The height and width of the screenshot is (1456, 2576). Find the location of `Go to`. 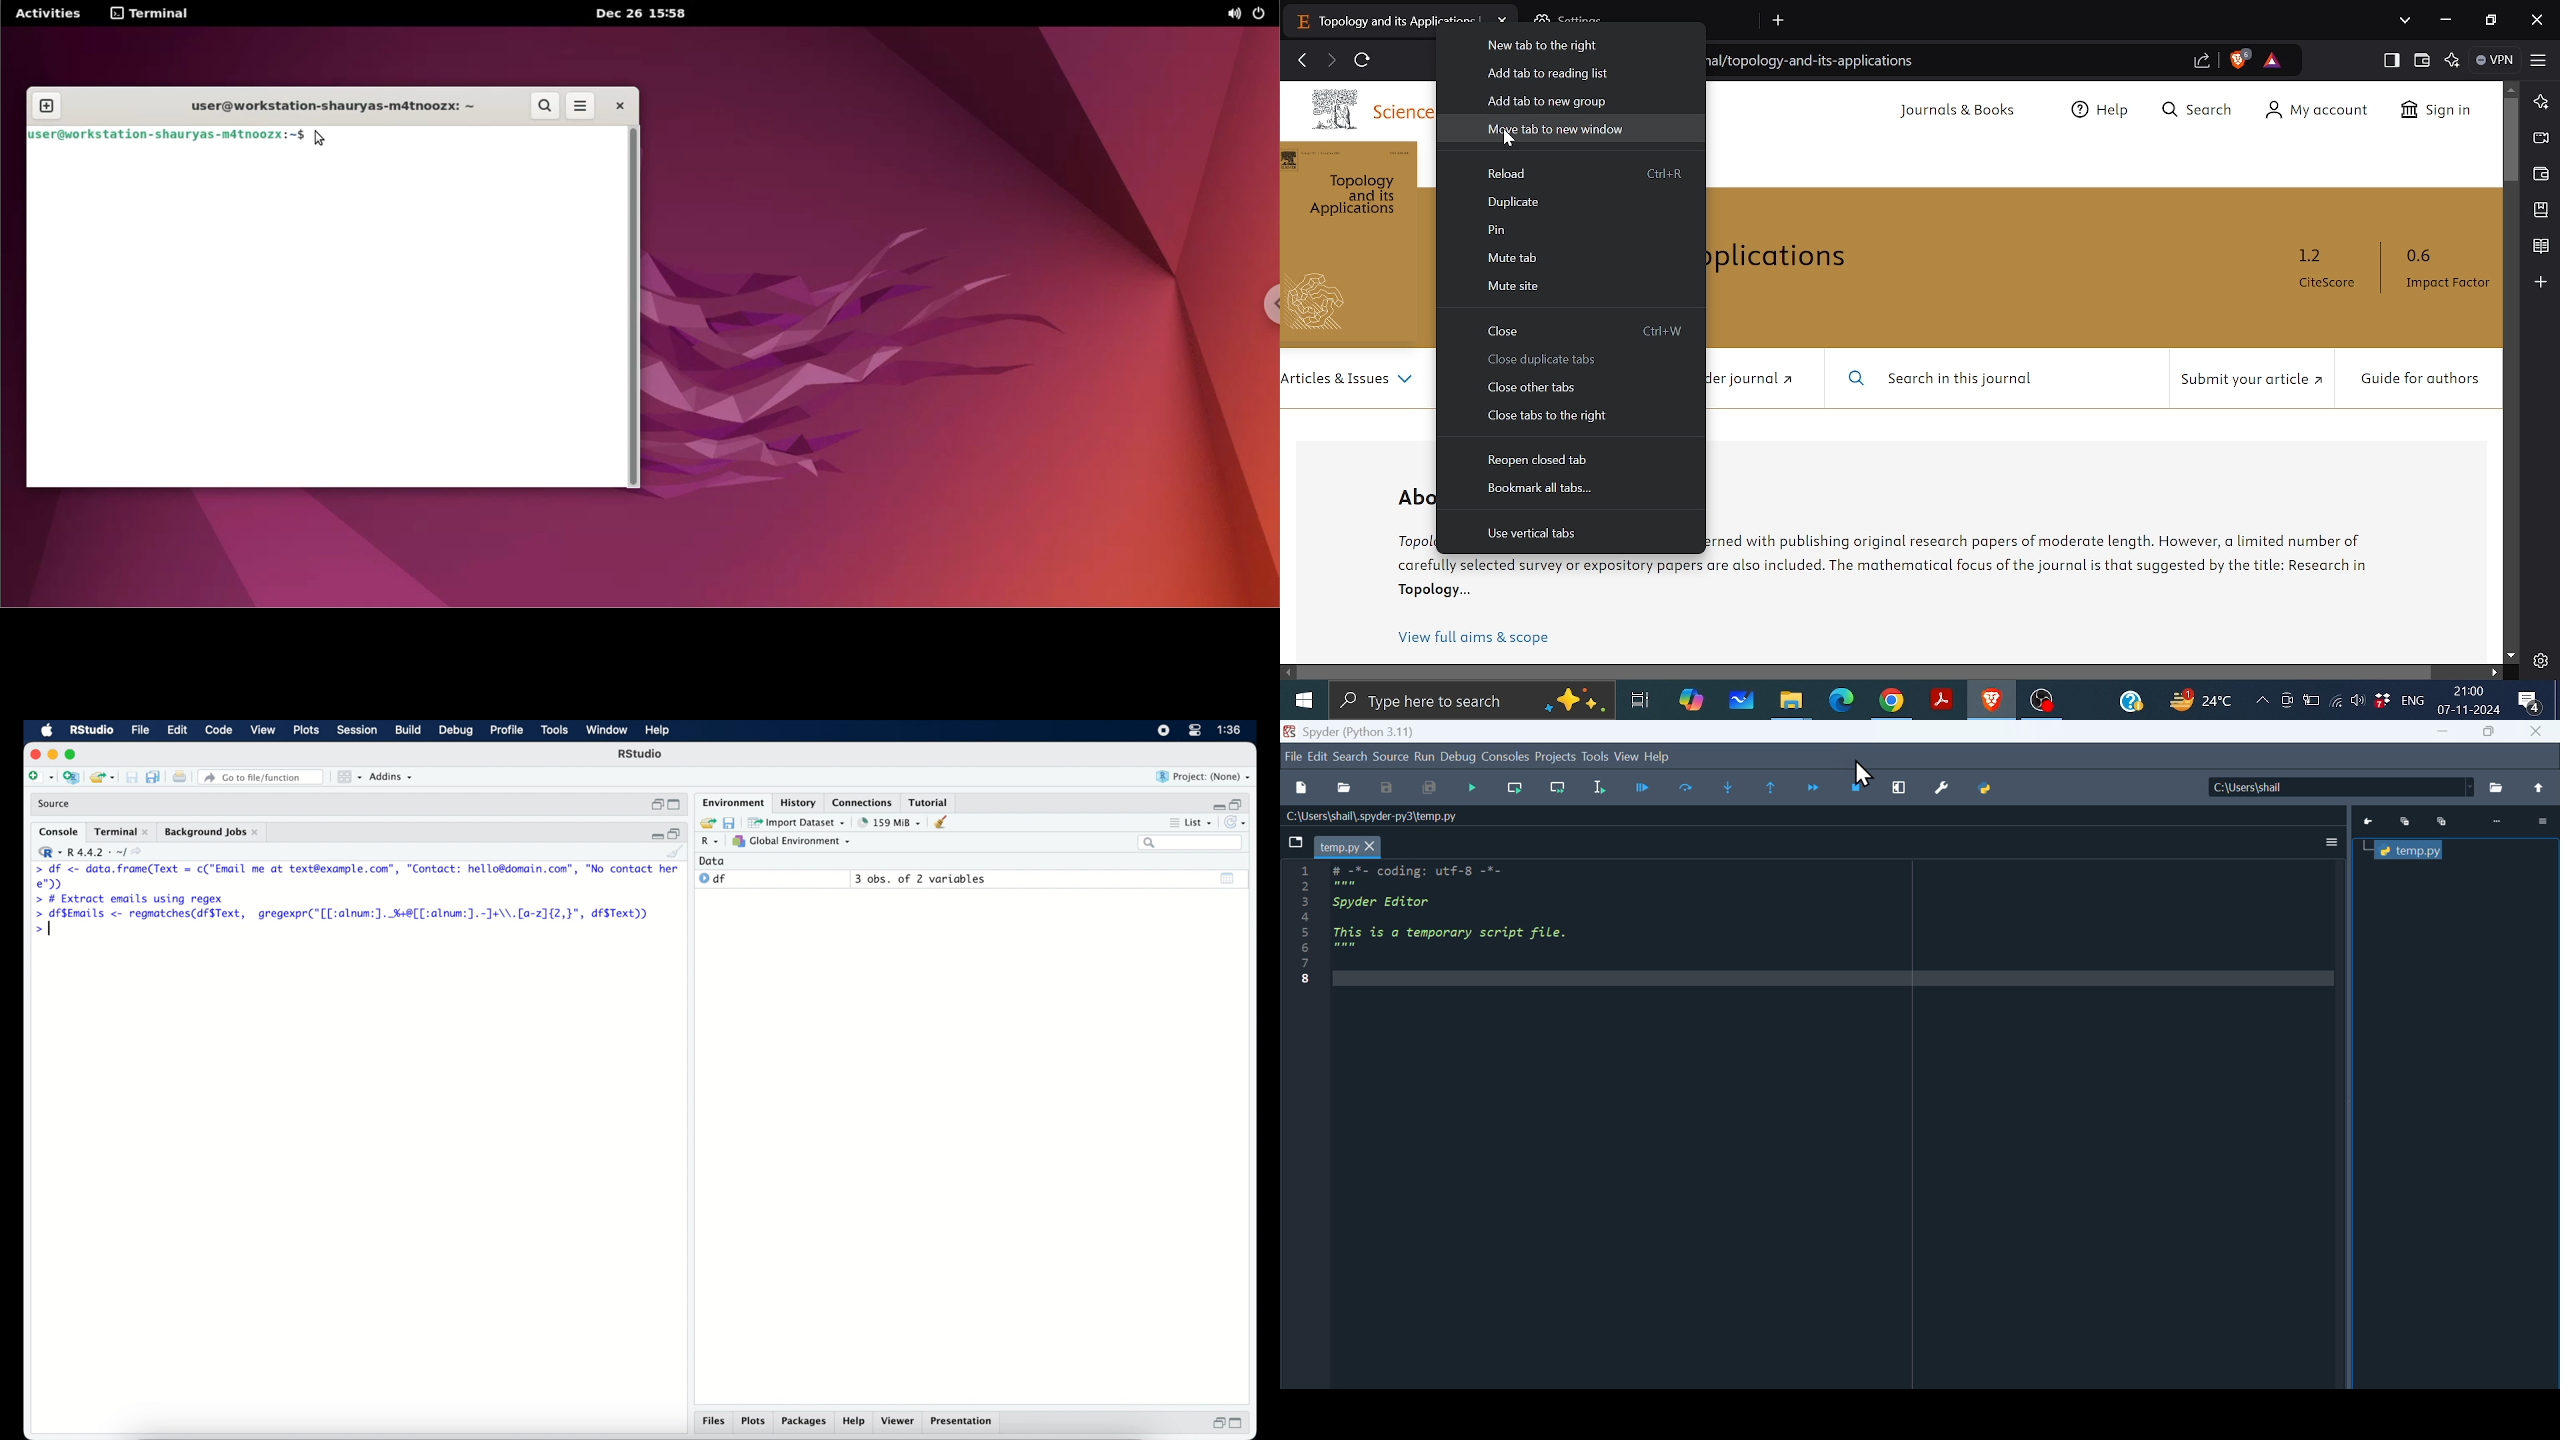

Go to is located at coordinates (2371, 822).